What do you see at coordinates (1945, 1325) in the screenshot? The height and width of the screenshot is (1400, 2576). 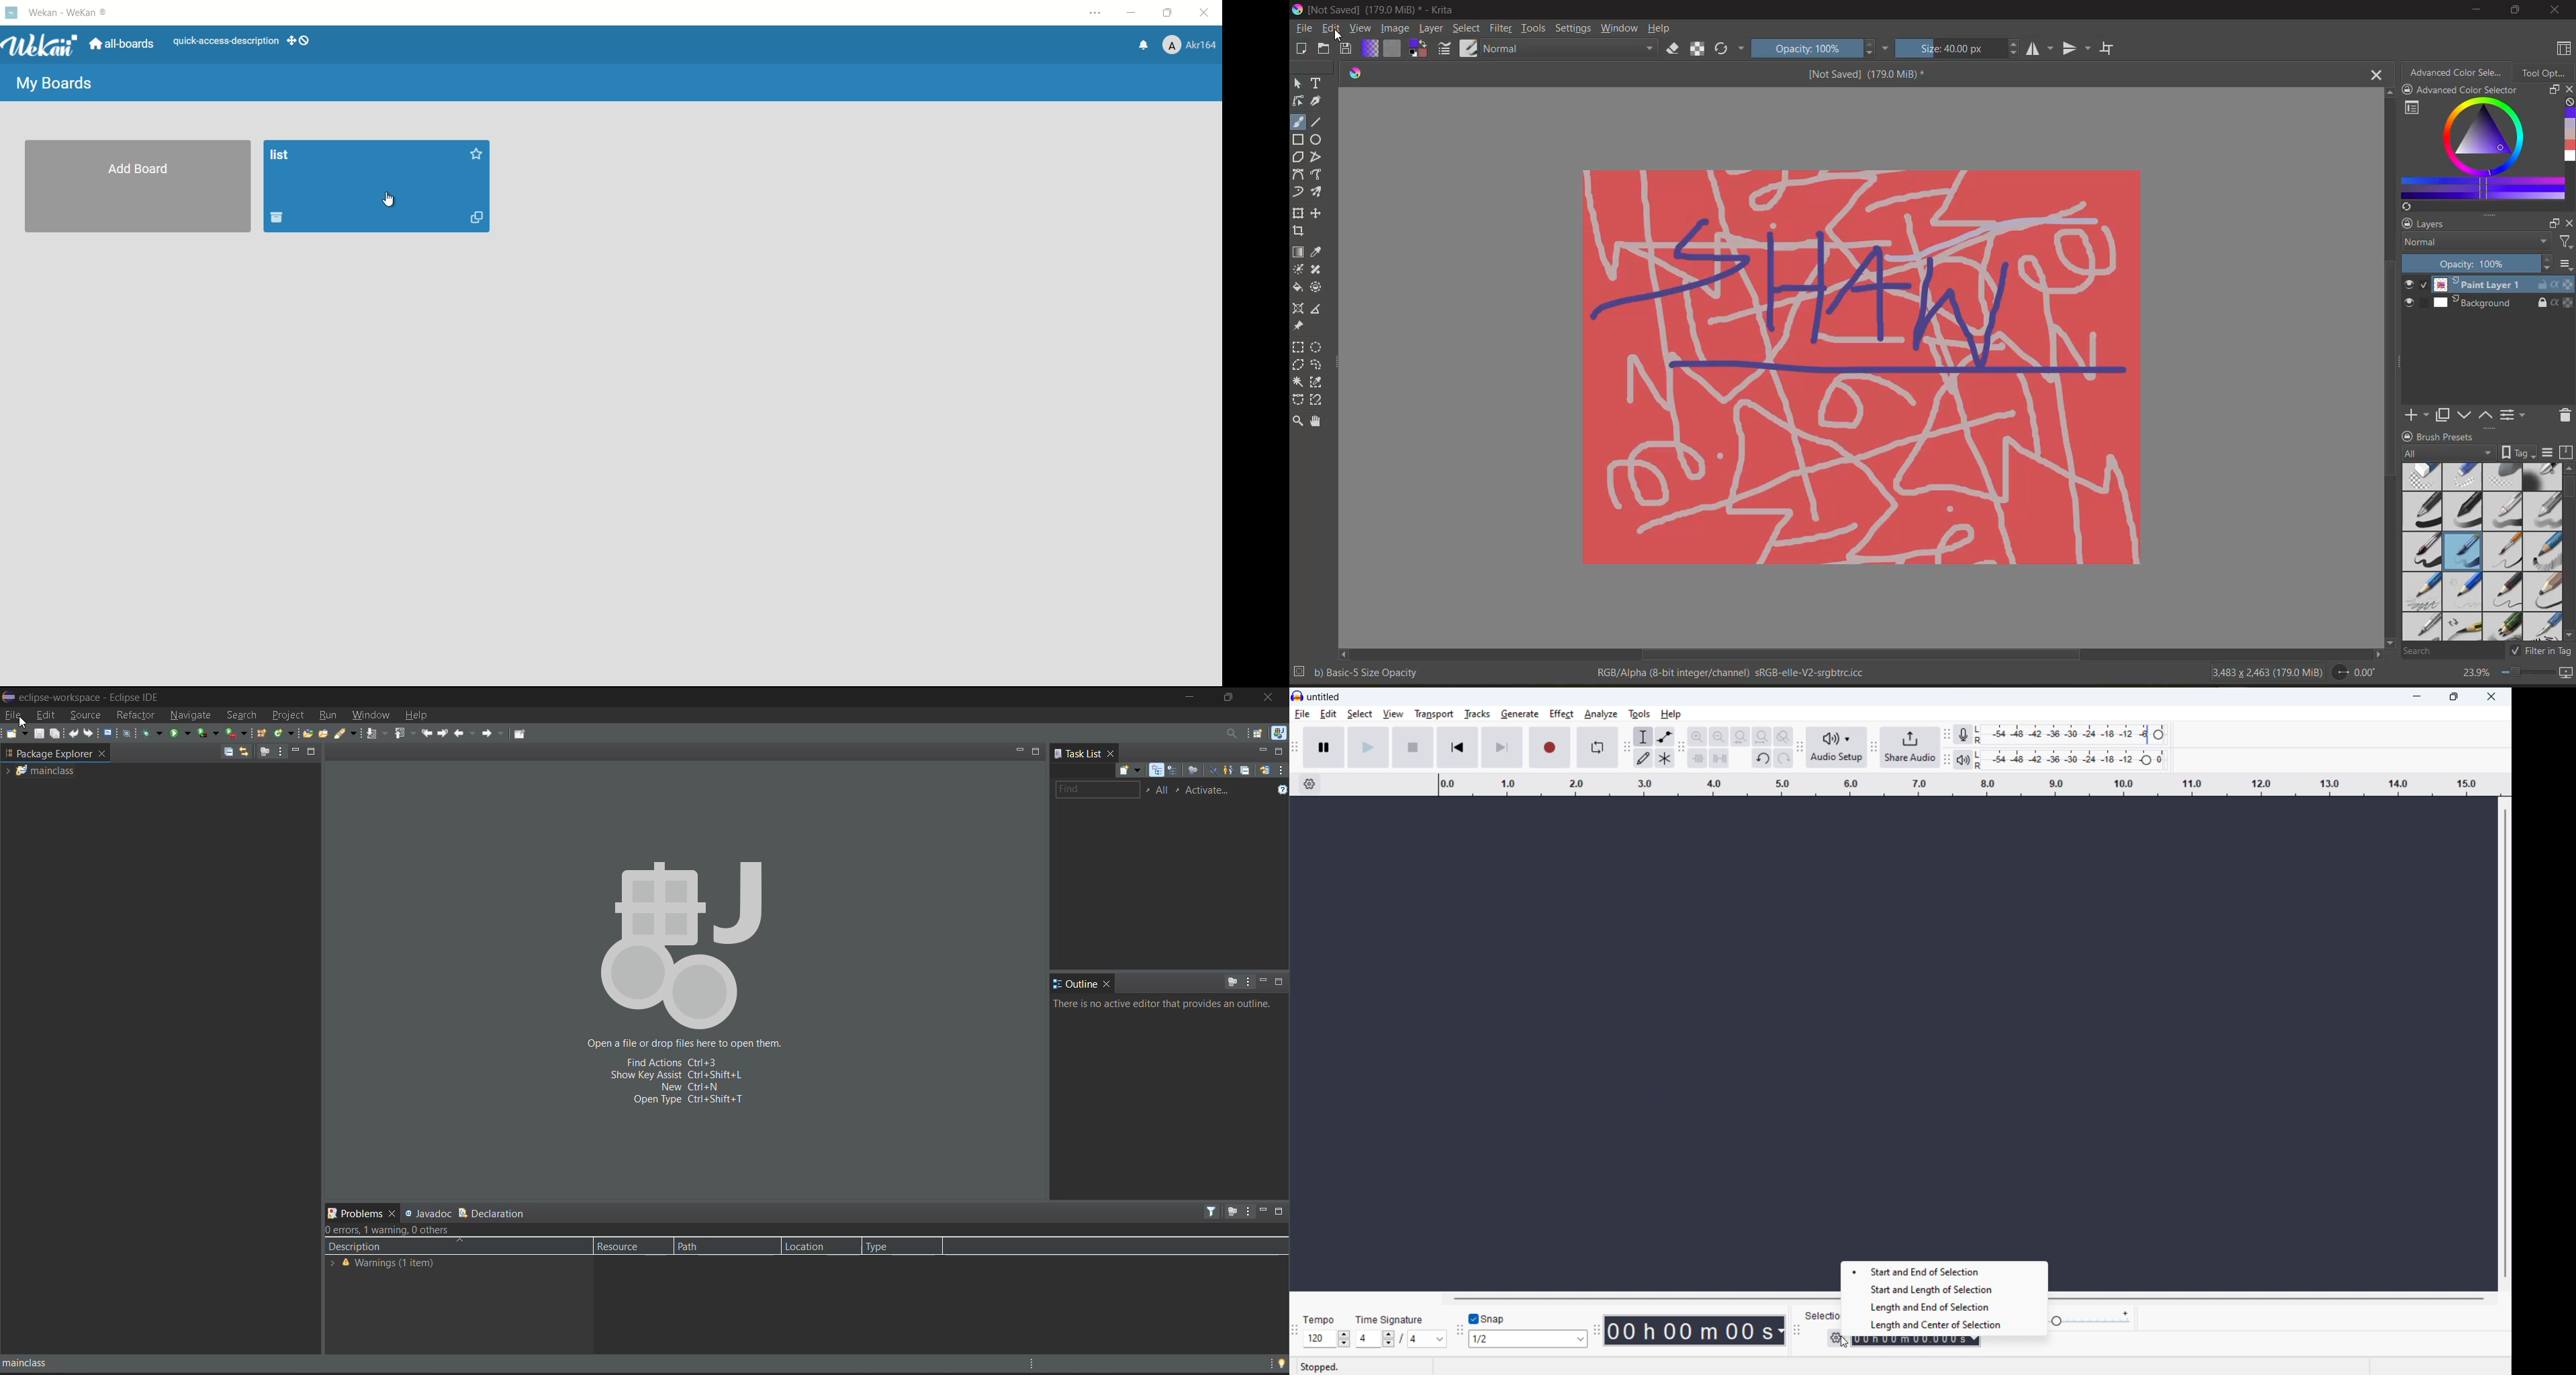 I see `length and center of selection` at bounding box center [1945, 1325].